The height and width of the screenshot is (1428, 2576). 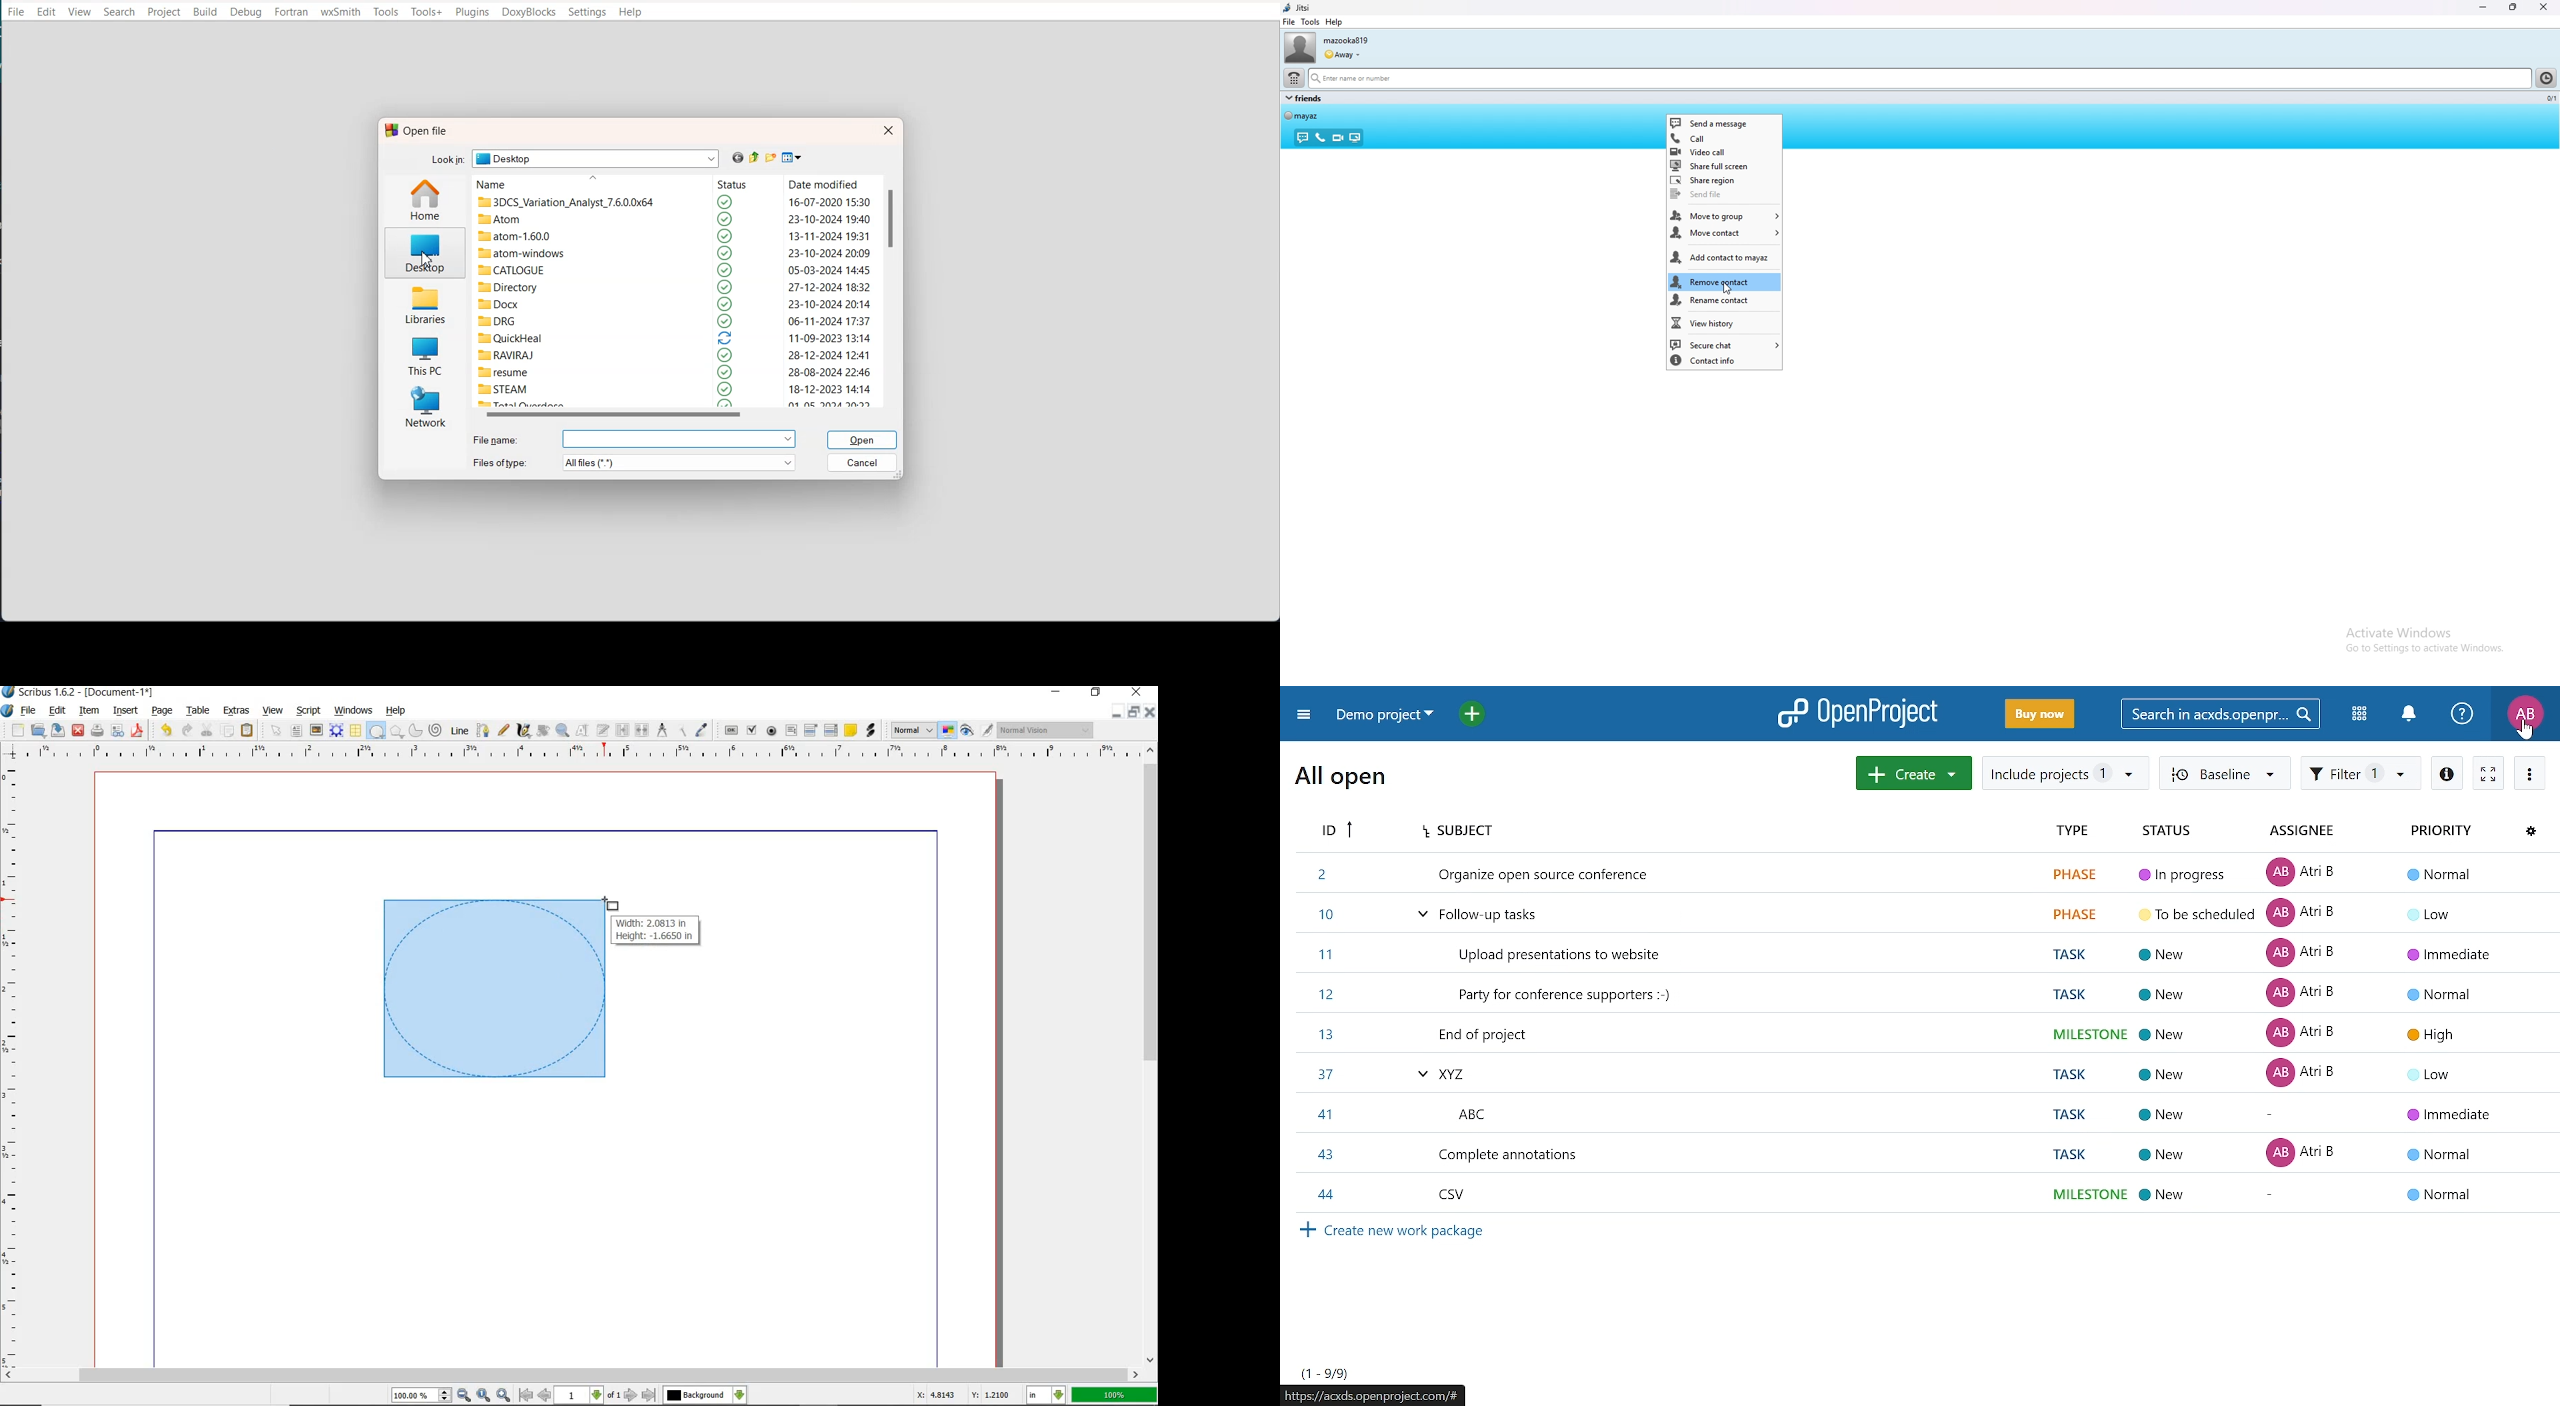 I want to click on Debug, so click(x=245, y=12).